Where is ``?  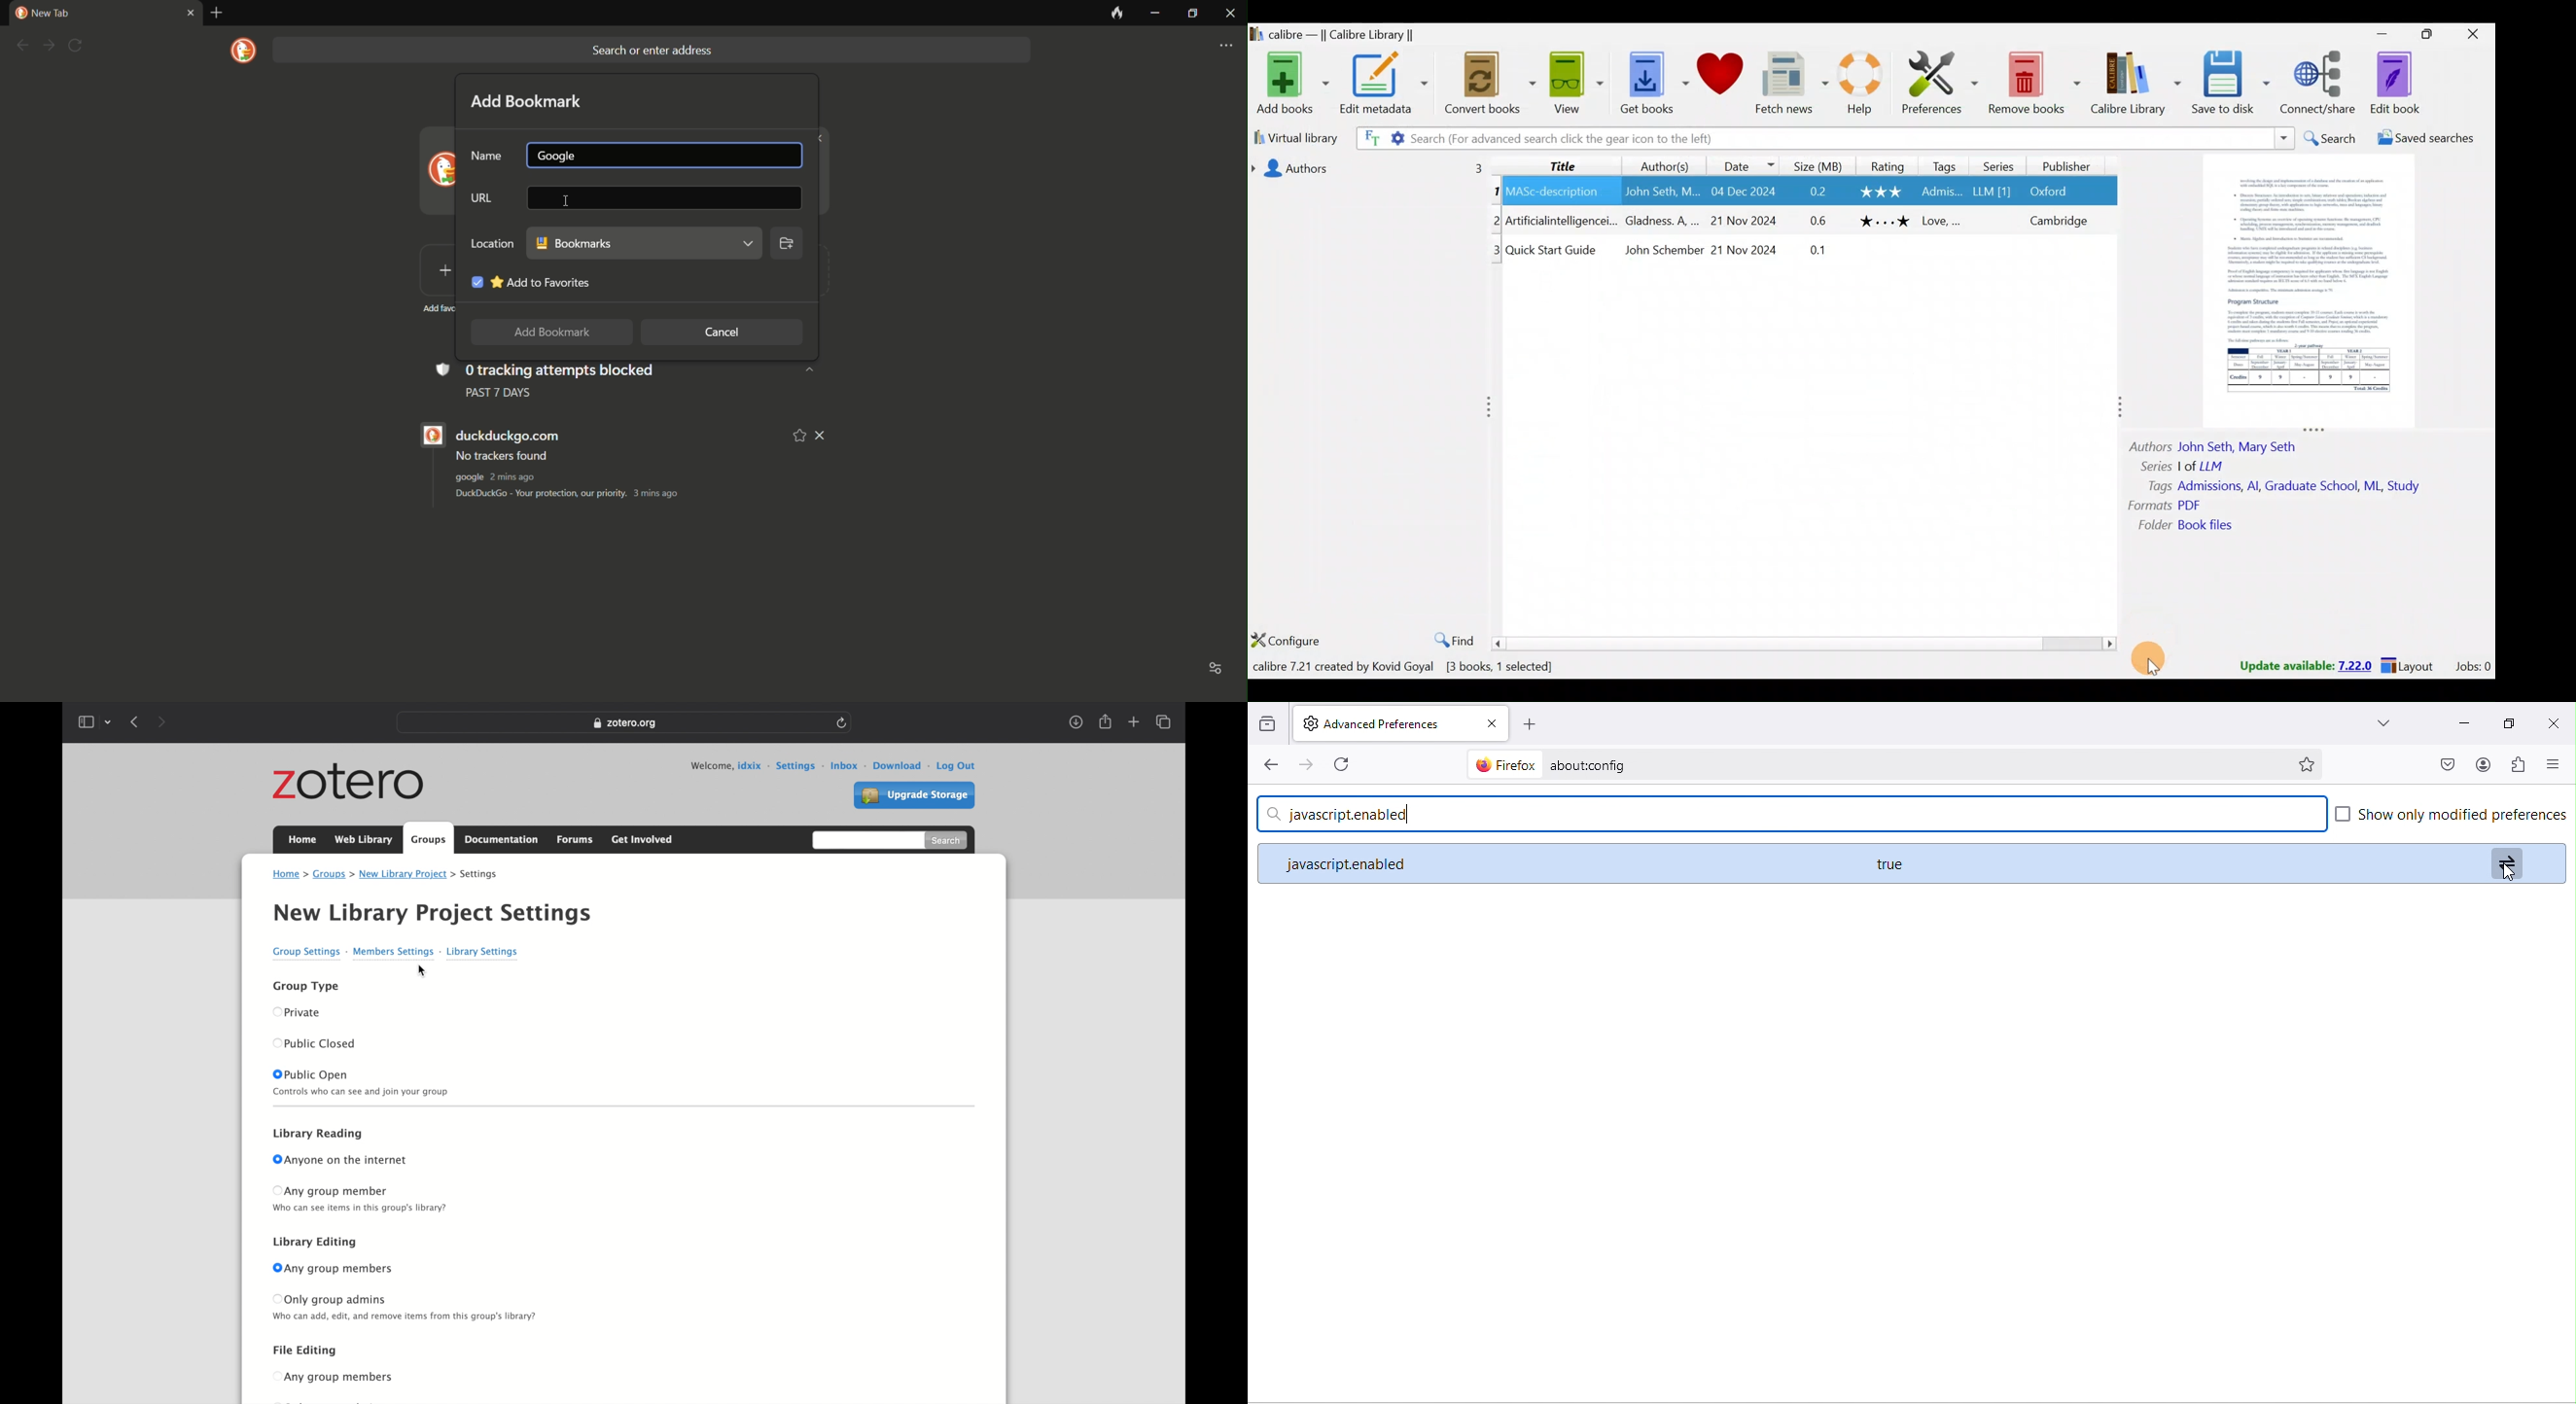
 is located at coordinates (2153, 486).